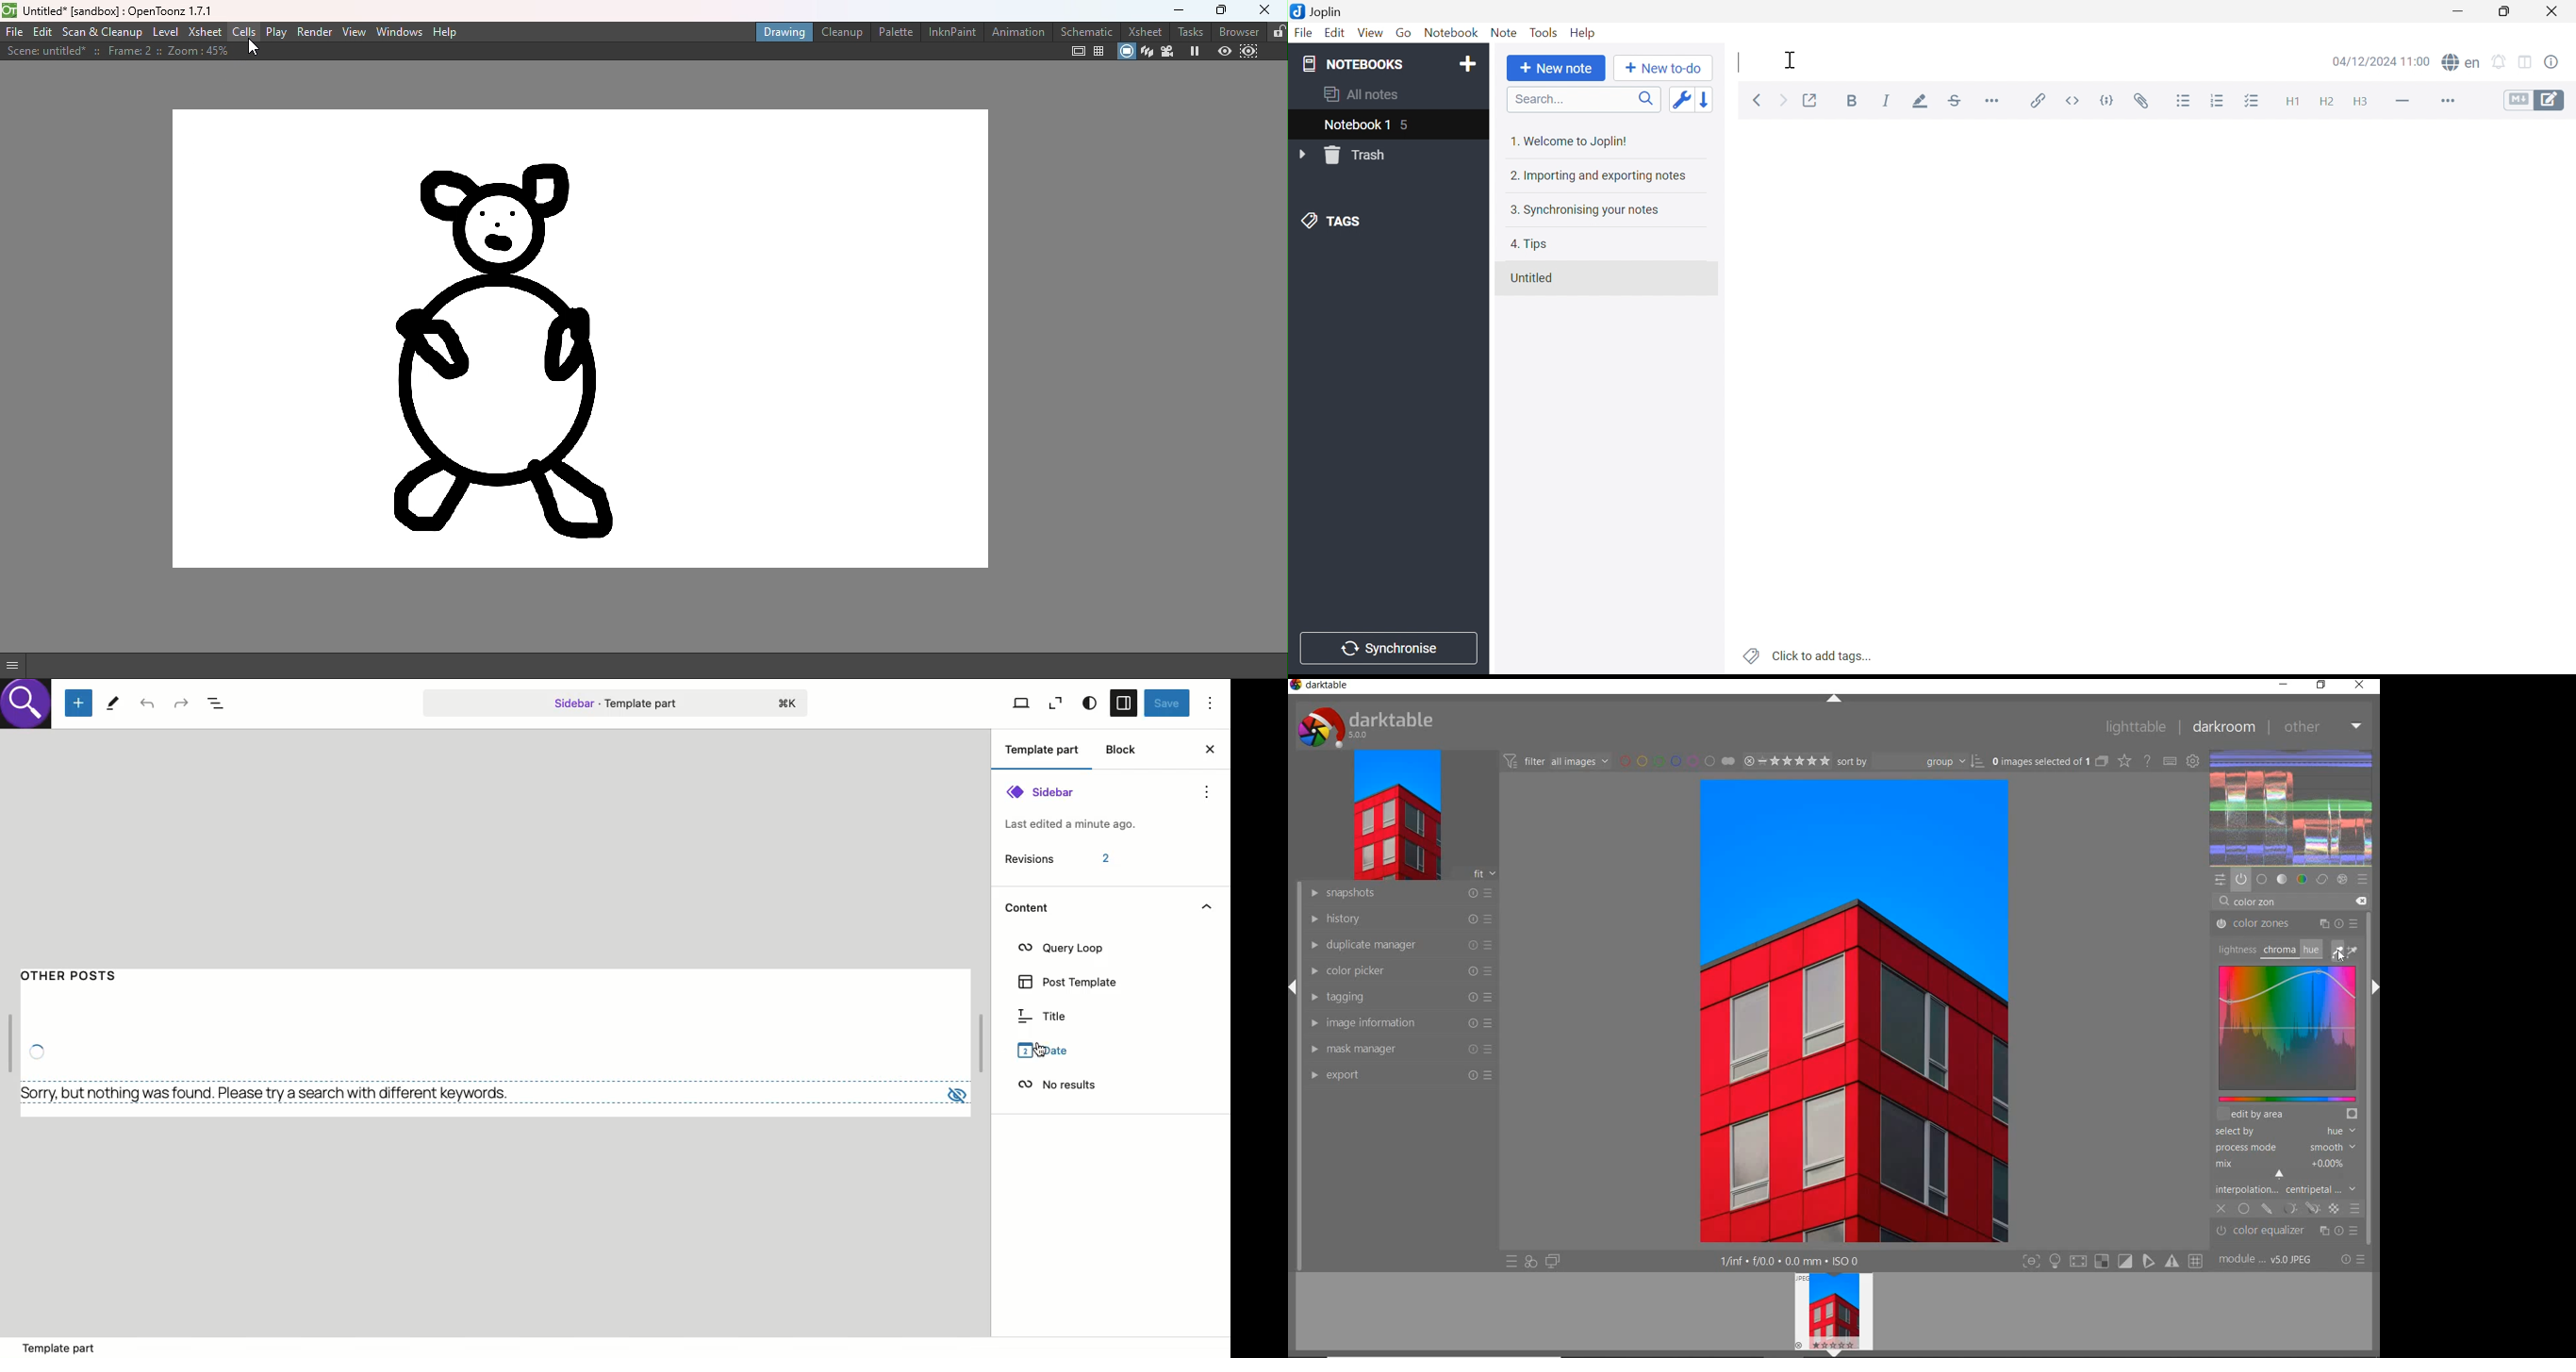  Describe the element at coordinates (2500, 61) in the screenshot. I see `Set alarm` at that location.